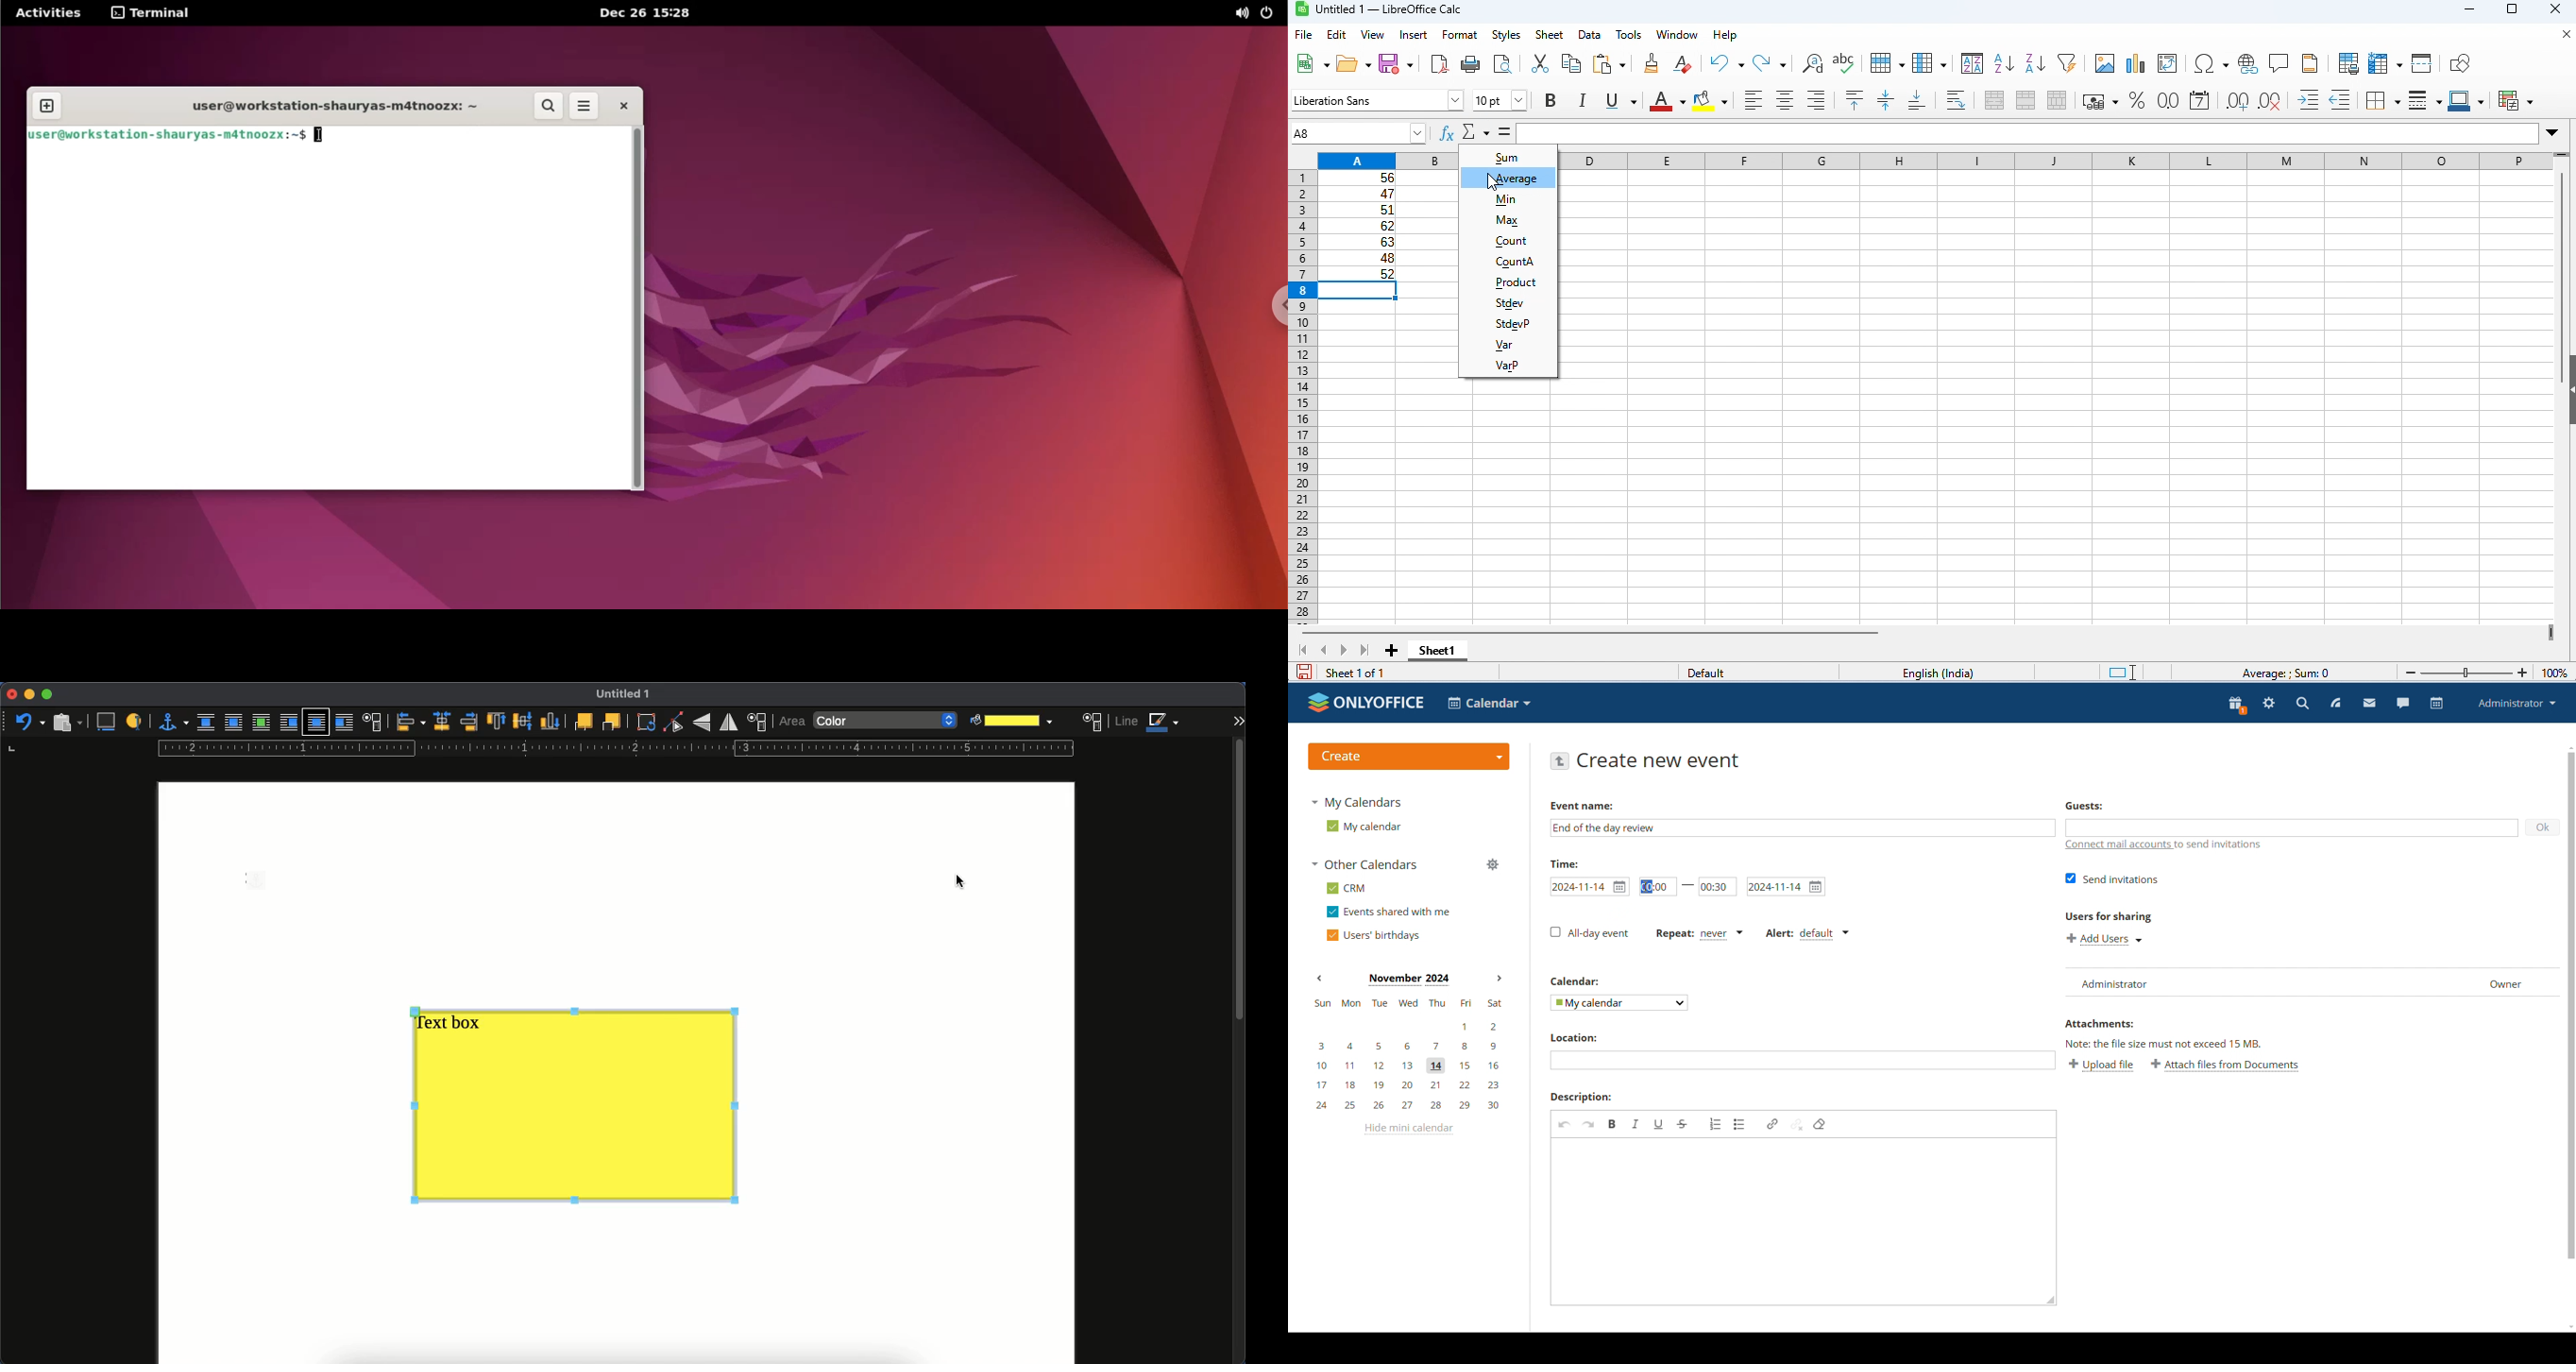  I want to click on create, so click(1409, 757).